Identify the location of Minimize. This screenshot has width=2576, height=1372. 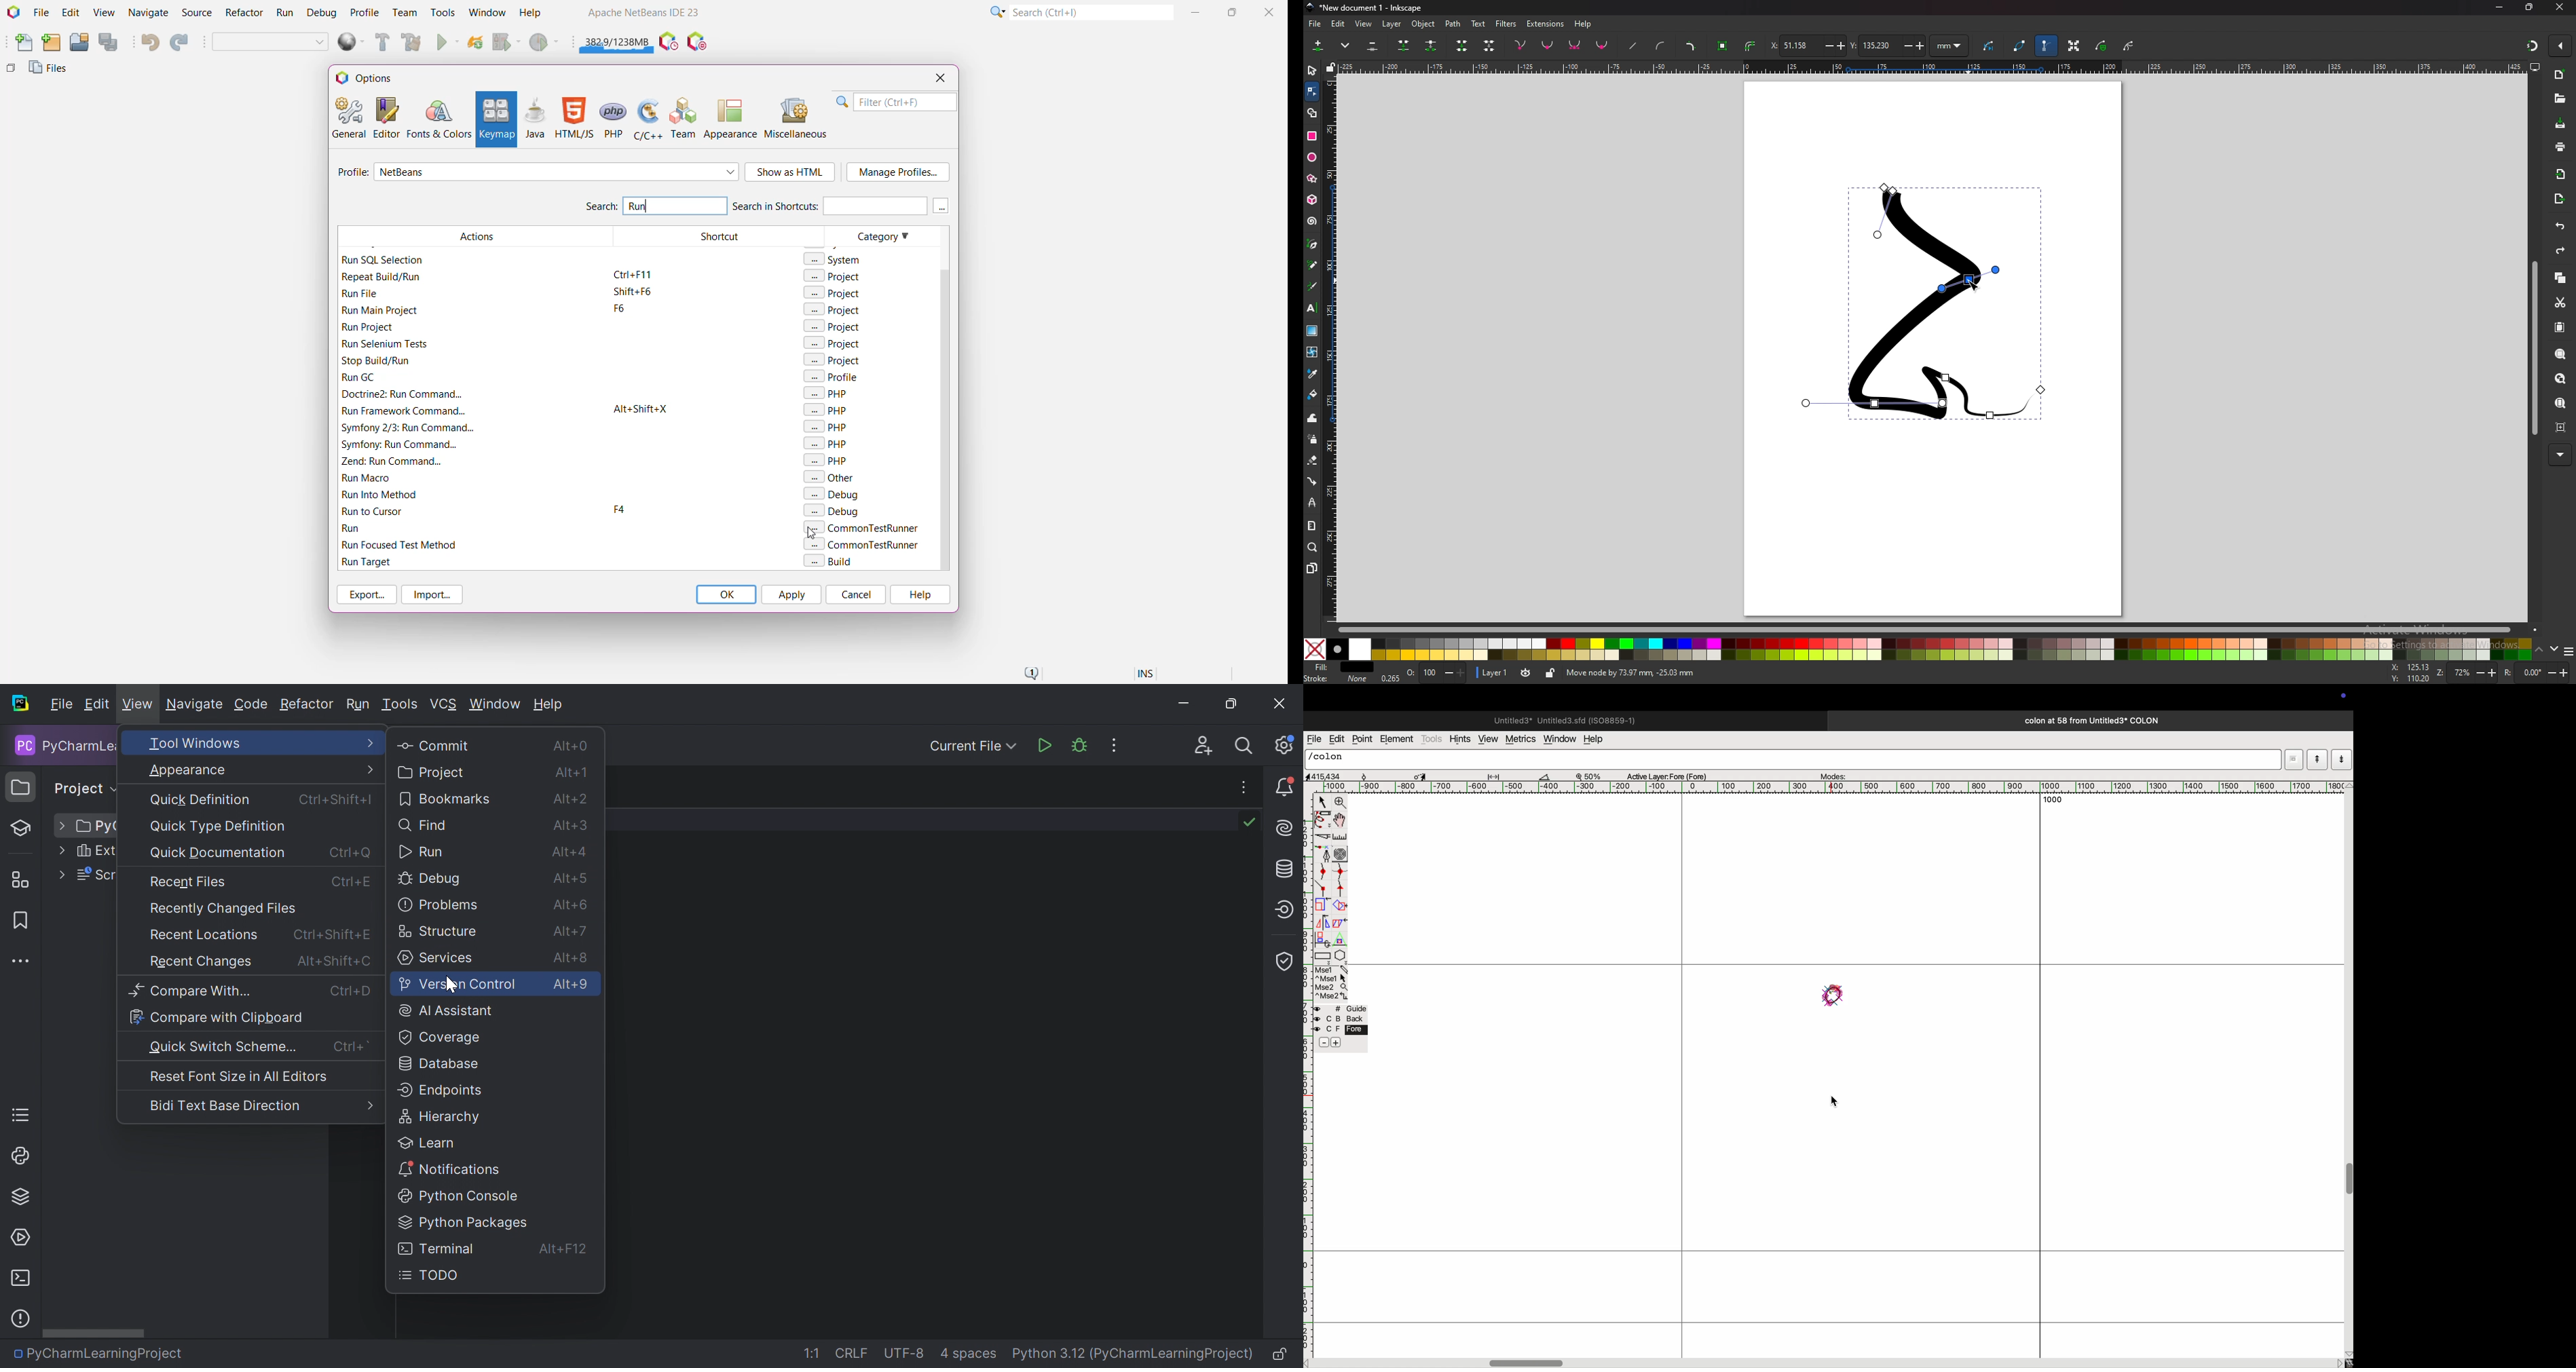
(1187, 703).